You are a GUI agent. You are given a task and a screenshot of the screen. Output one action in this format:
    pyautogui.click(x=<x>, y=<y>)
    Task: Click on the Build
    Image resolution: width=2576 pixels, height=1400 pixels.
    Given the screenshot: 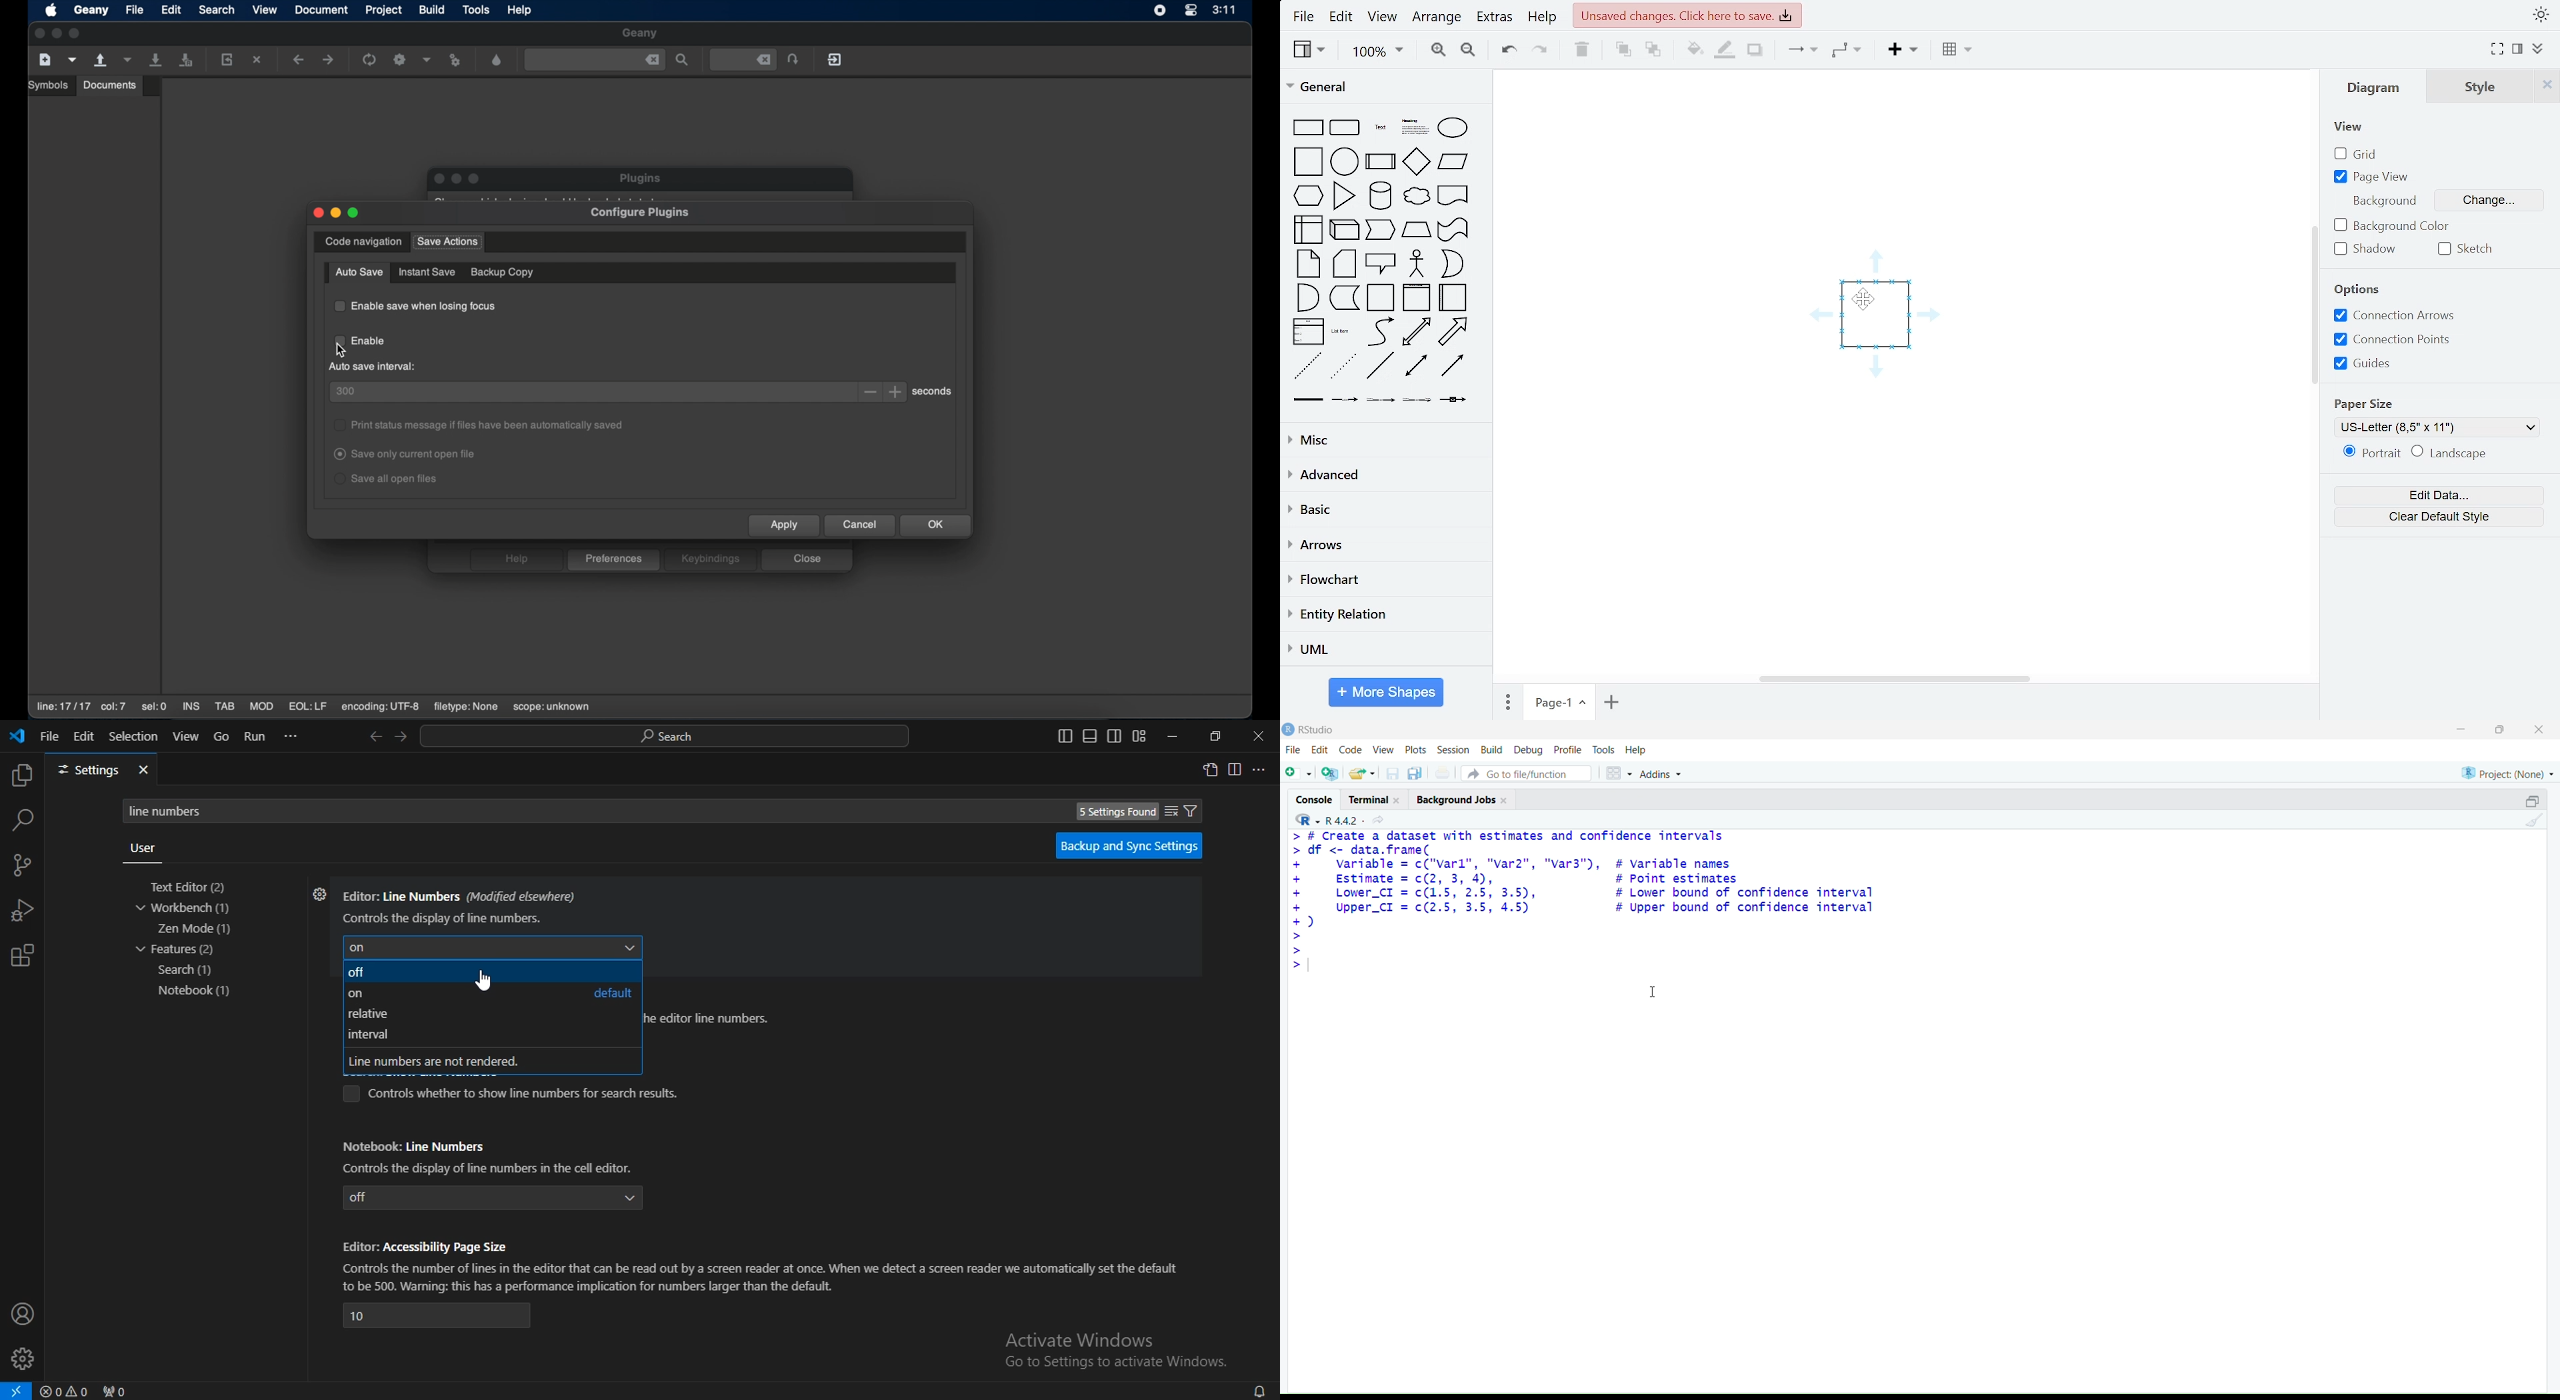 What is the action you would take?
    pyautogui.click(x=1492, y=749)
    